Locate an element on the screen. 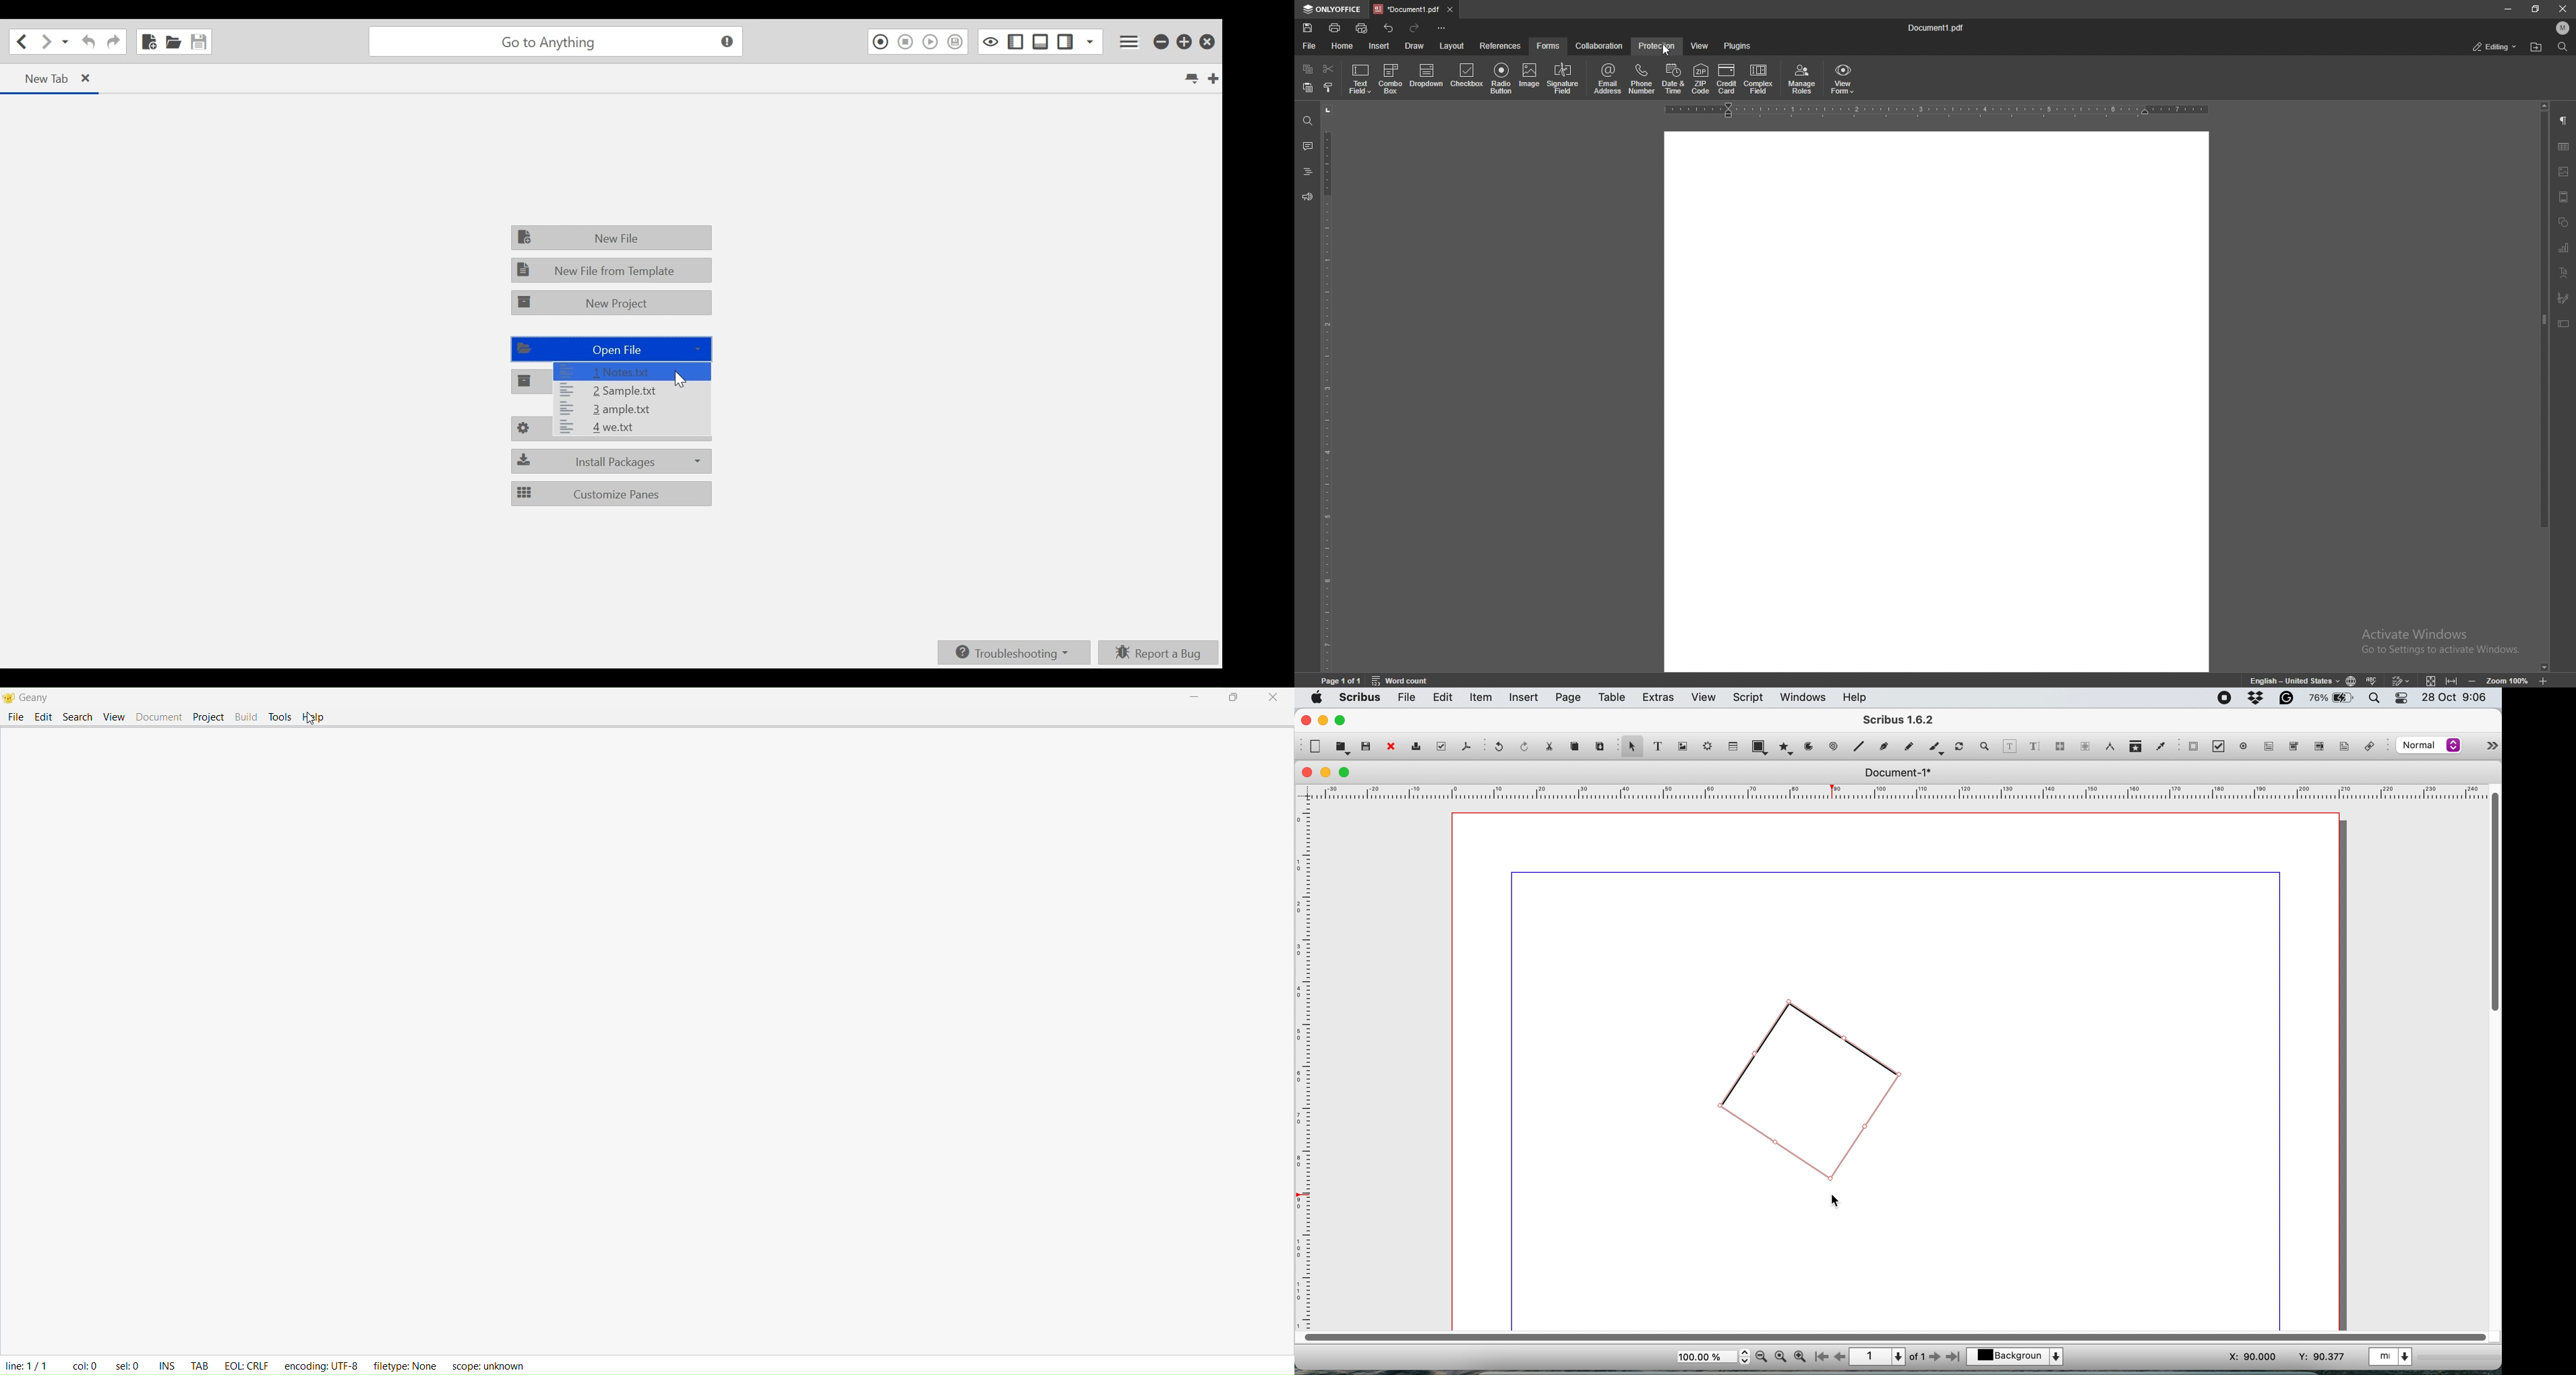  Show/Hide Left Pane is located at coordinates (1017, 41).